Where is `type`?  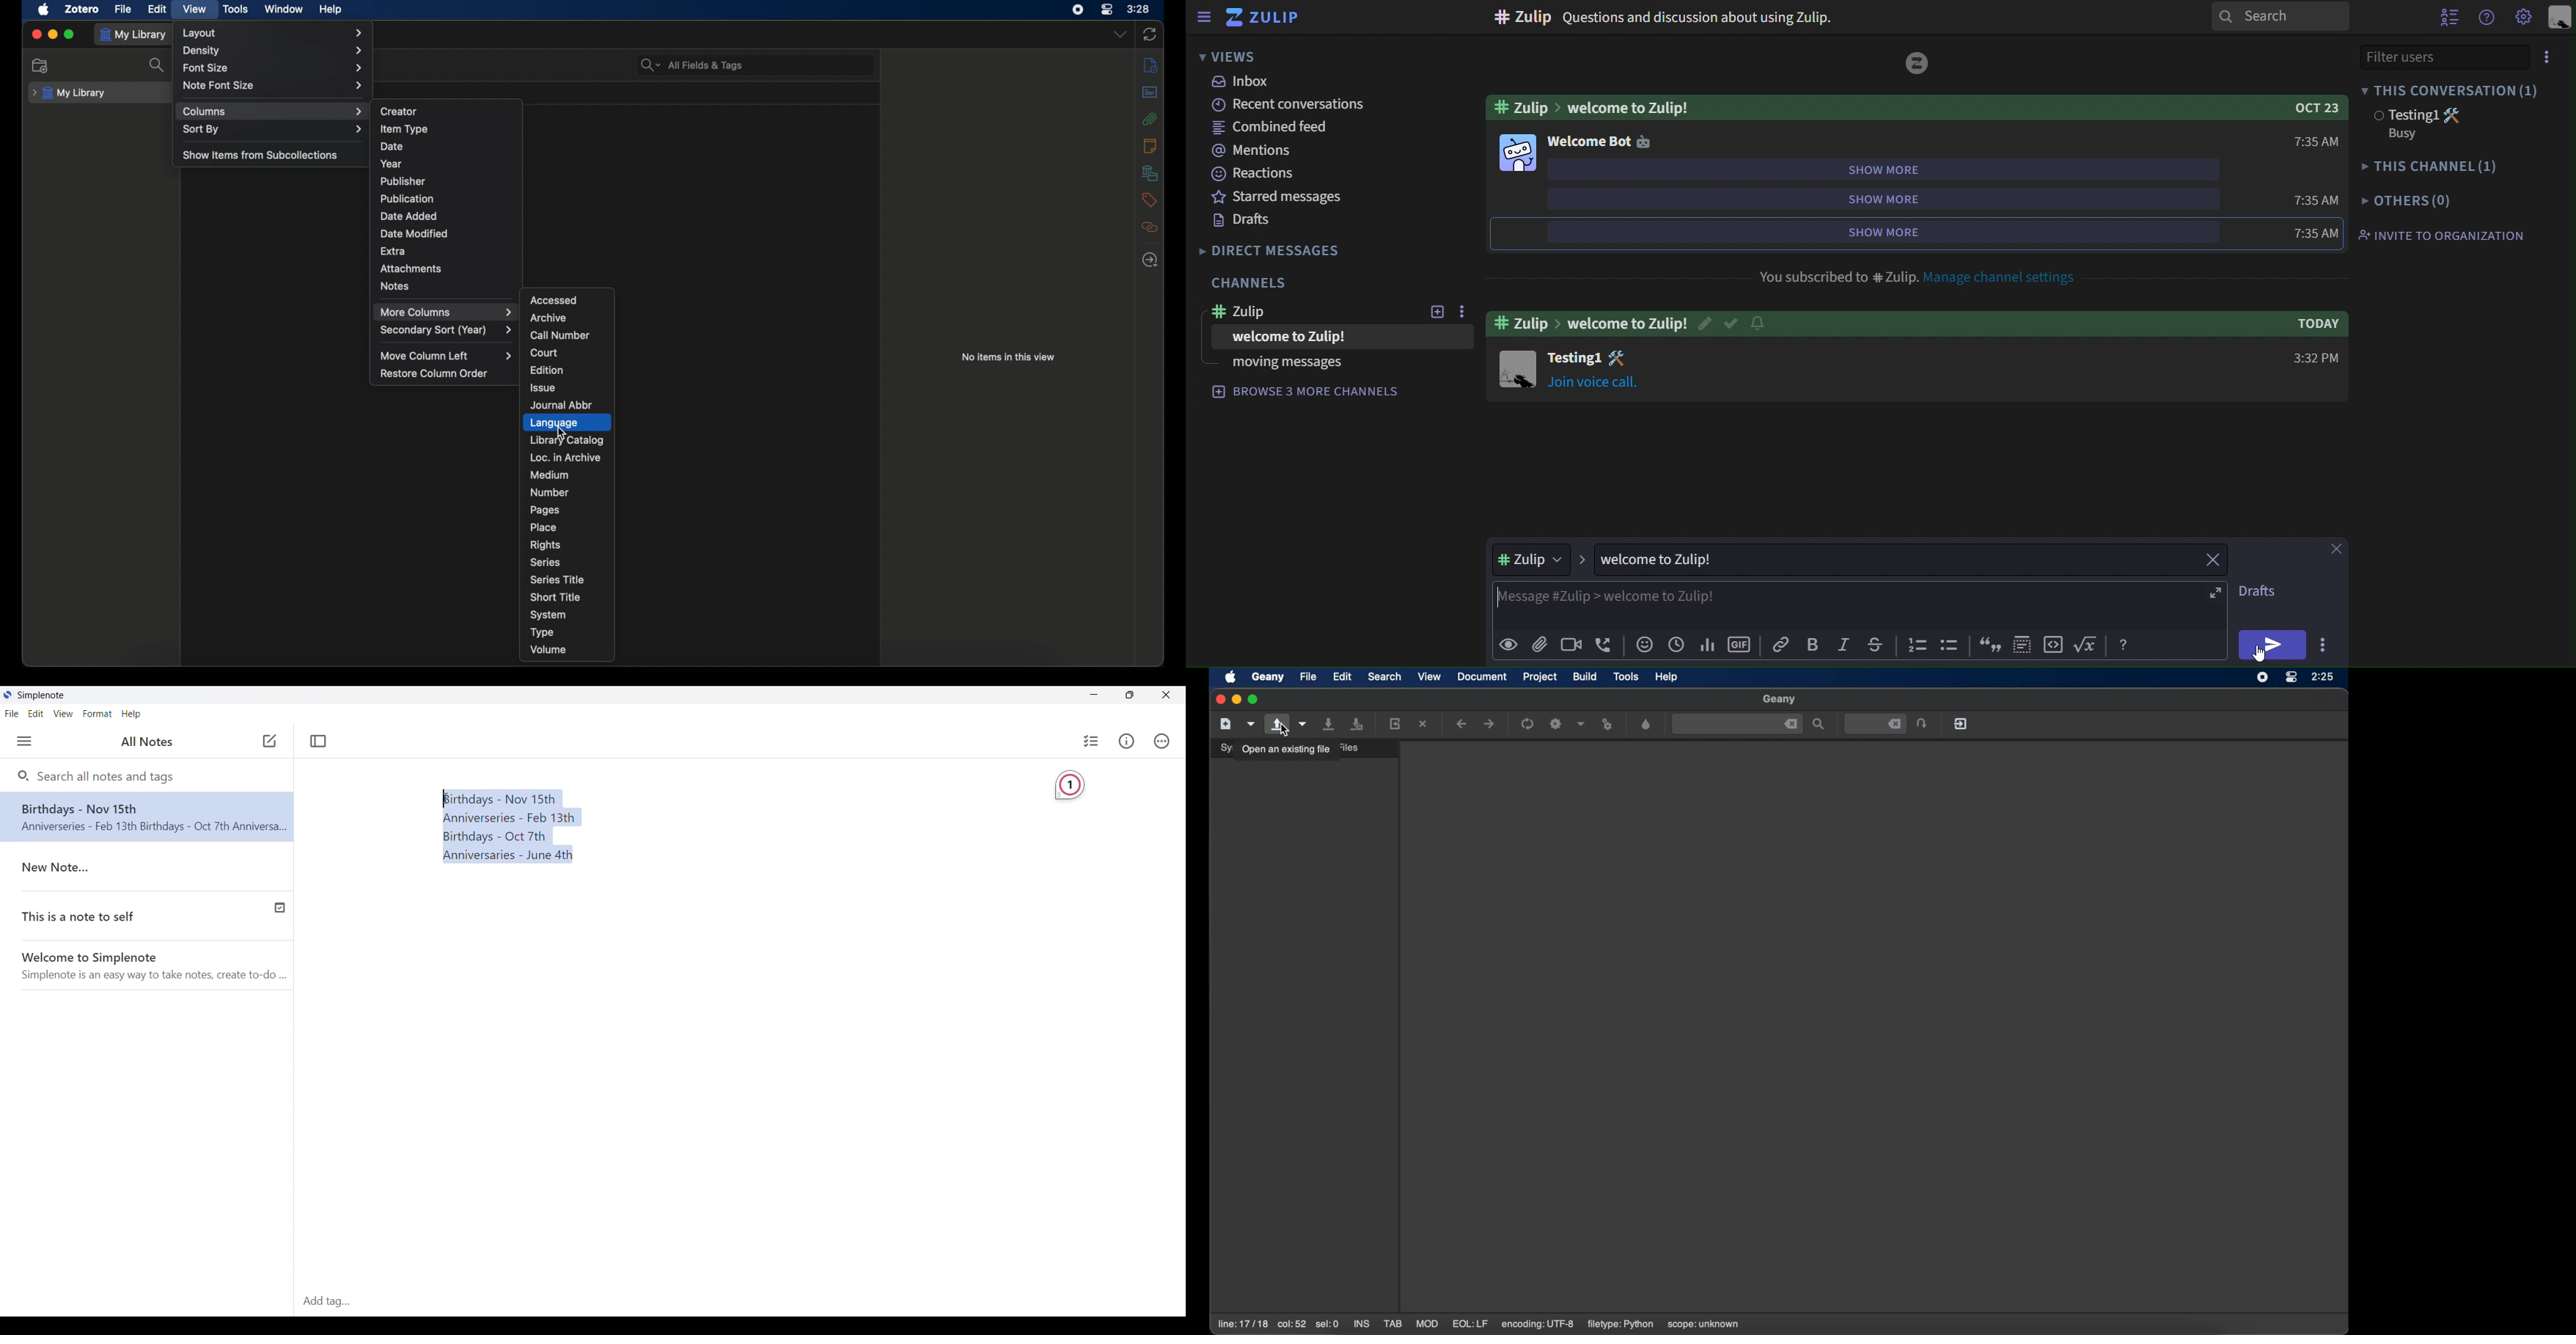 type is located at coordinates (542, 632).